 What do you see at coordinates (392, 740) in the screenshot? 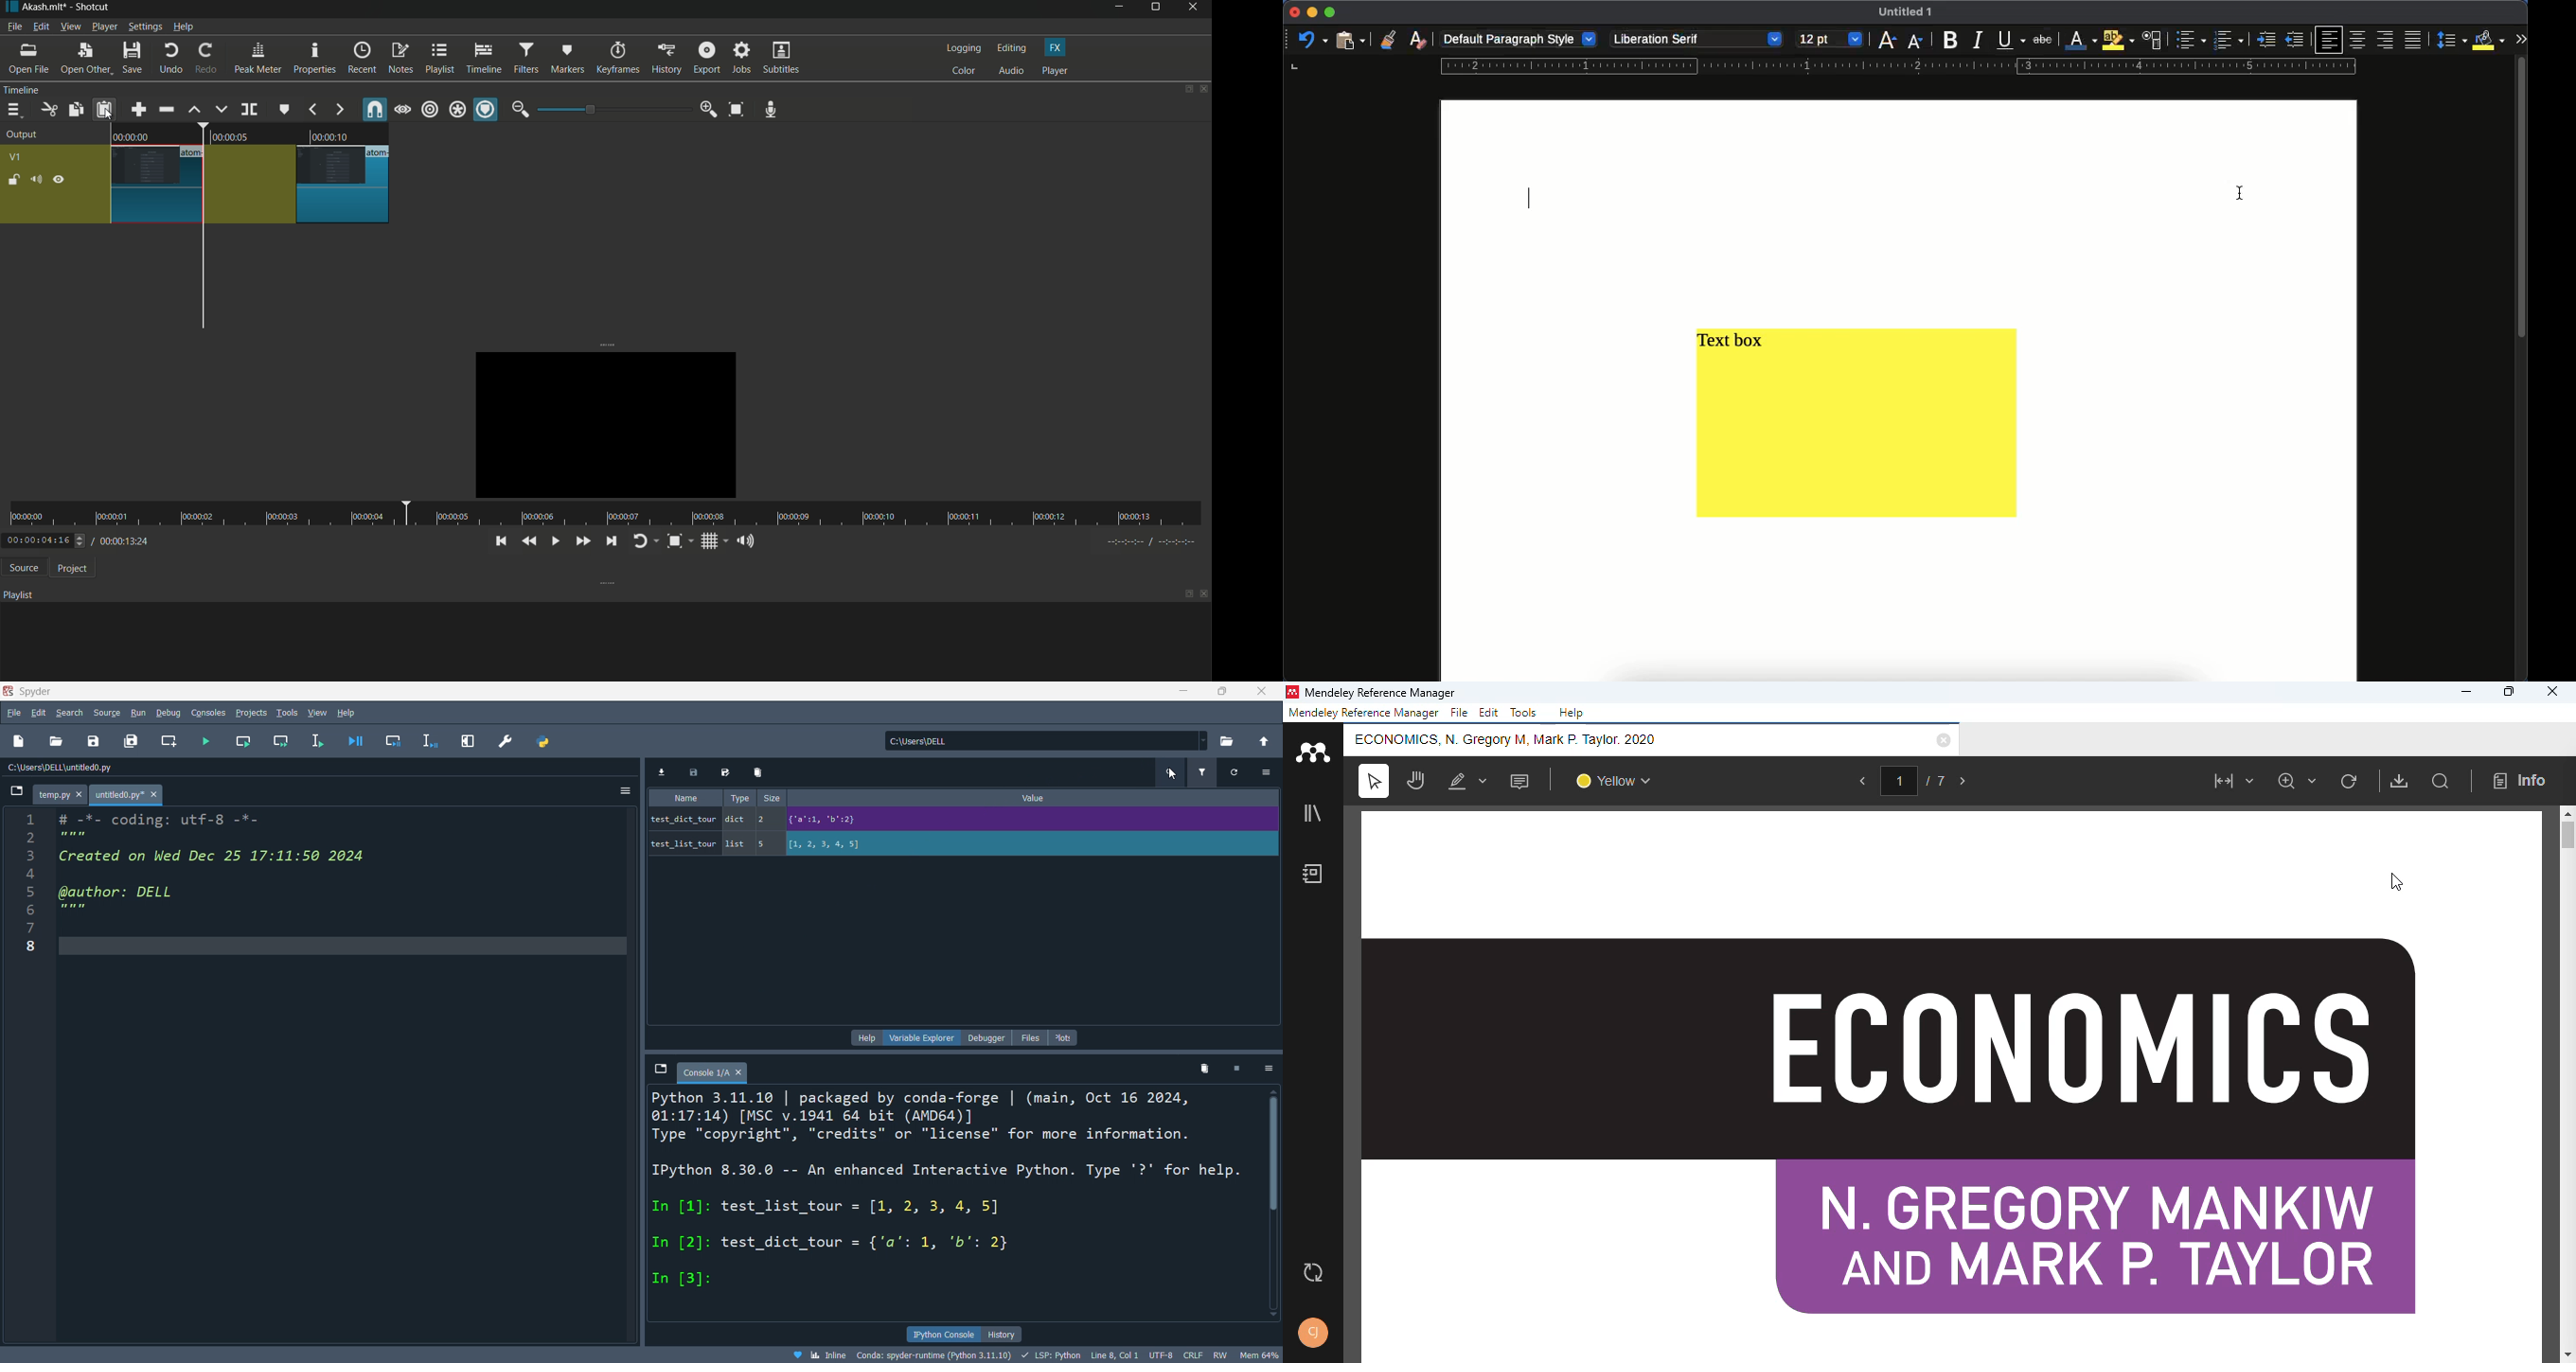
I see `debug cell` at bounding box center [392, 740].